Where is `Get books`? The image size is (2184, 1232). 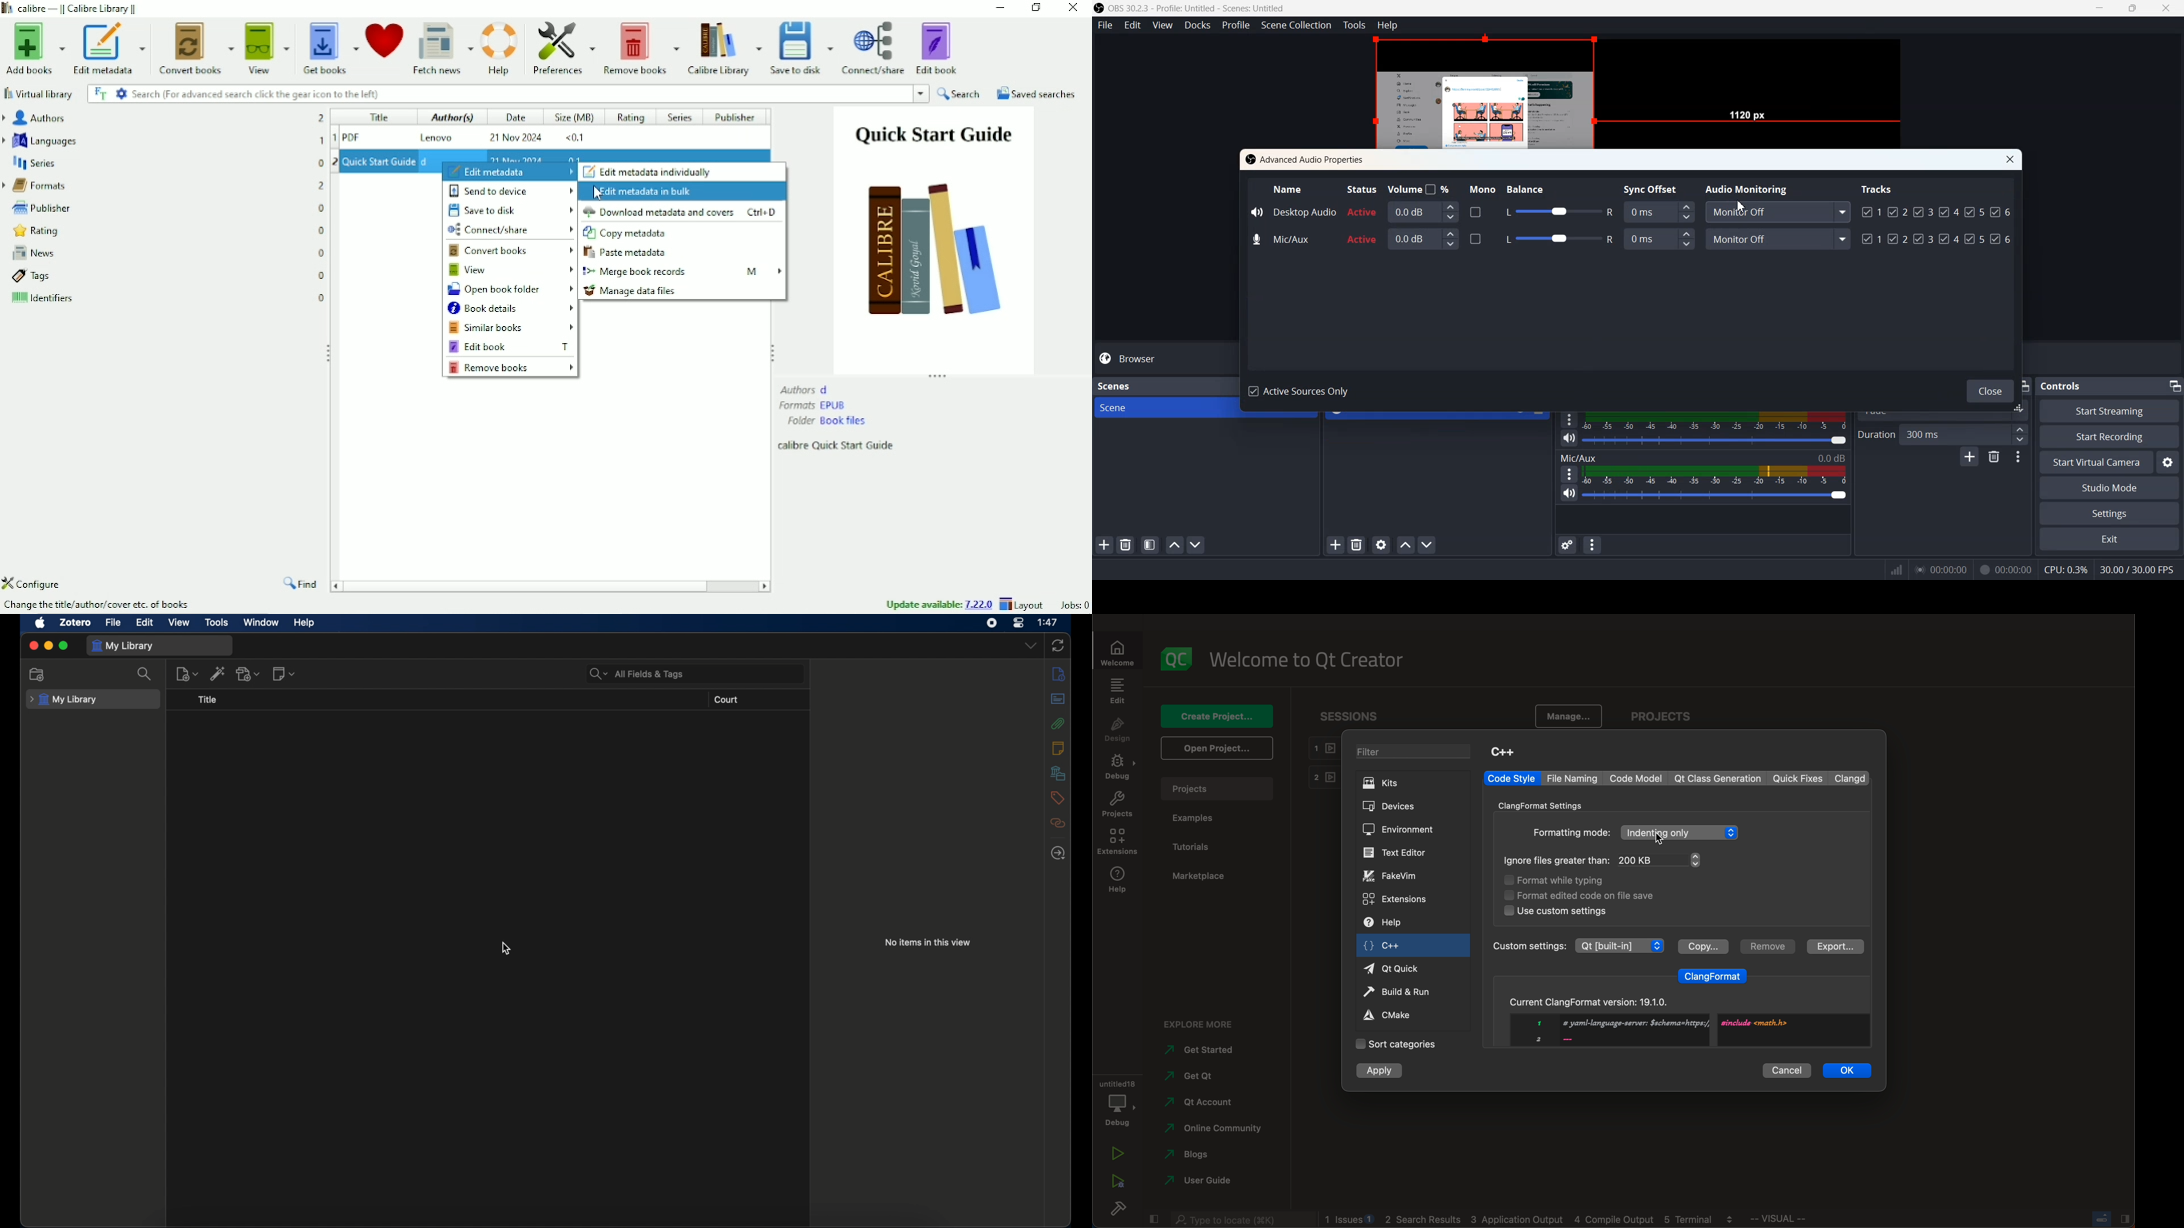 Get books is located at coordinates (331, 45).